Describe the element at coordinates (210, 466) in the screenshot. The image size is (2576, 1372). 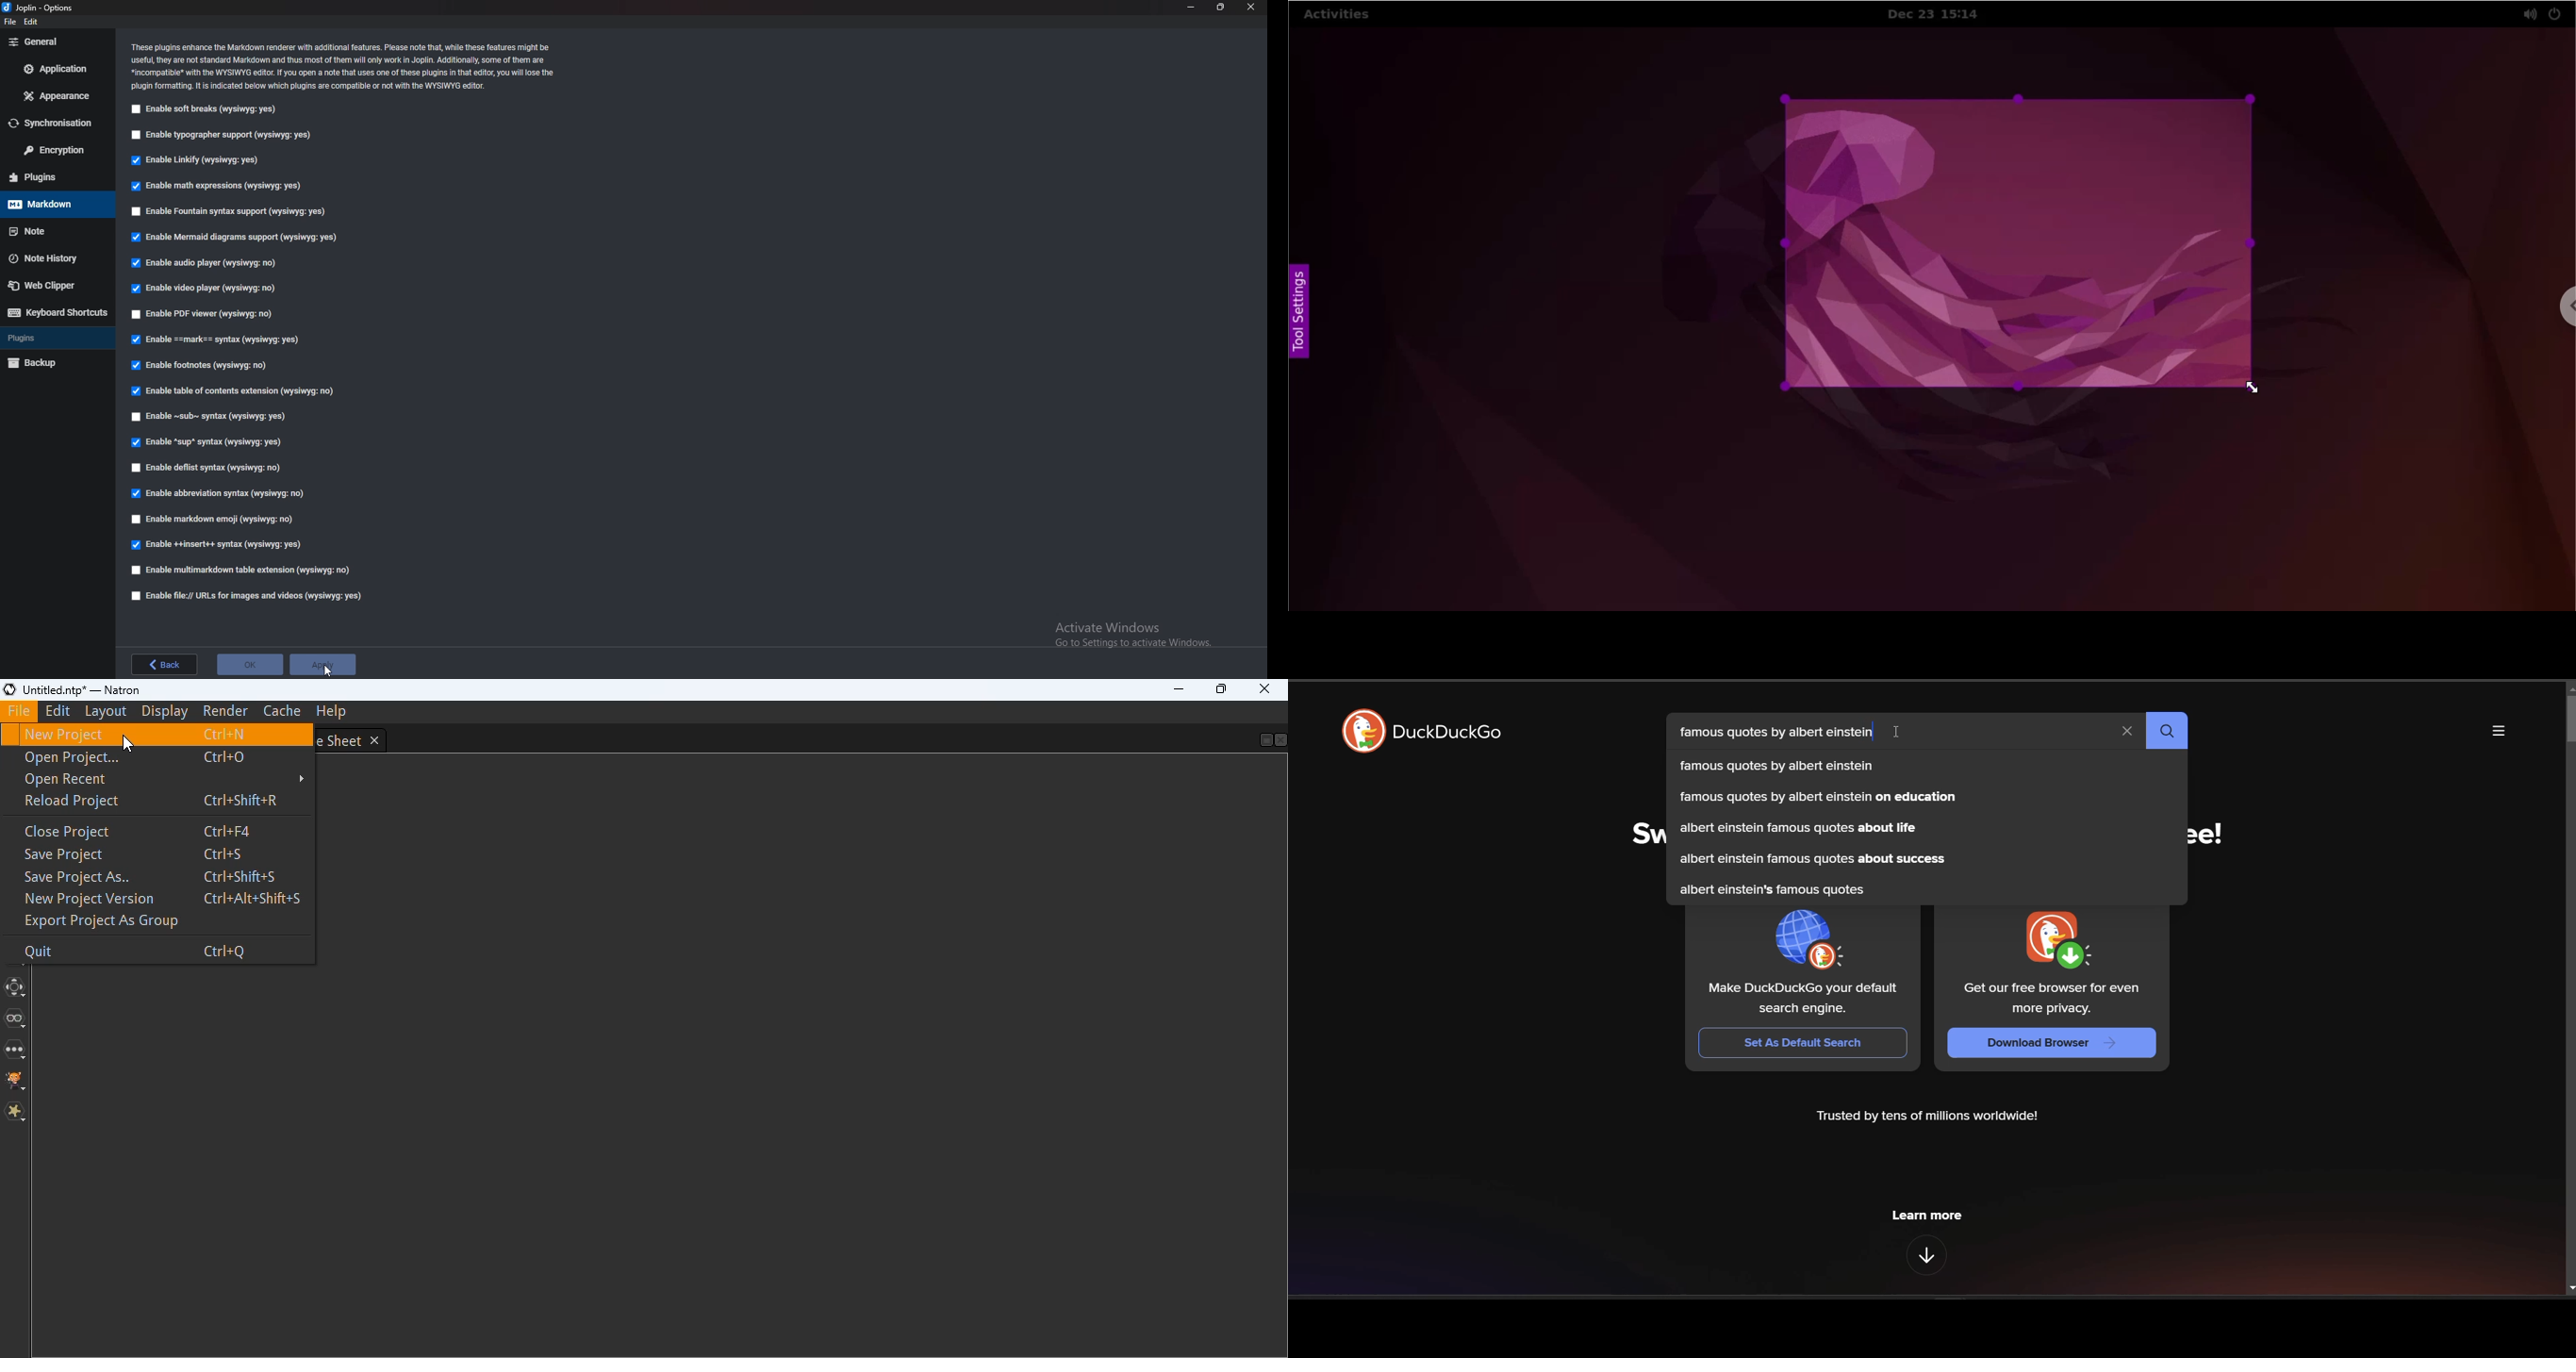
I see `enable deflist syntax` at that location.